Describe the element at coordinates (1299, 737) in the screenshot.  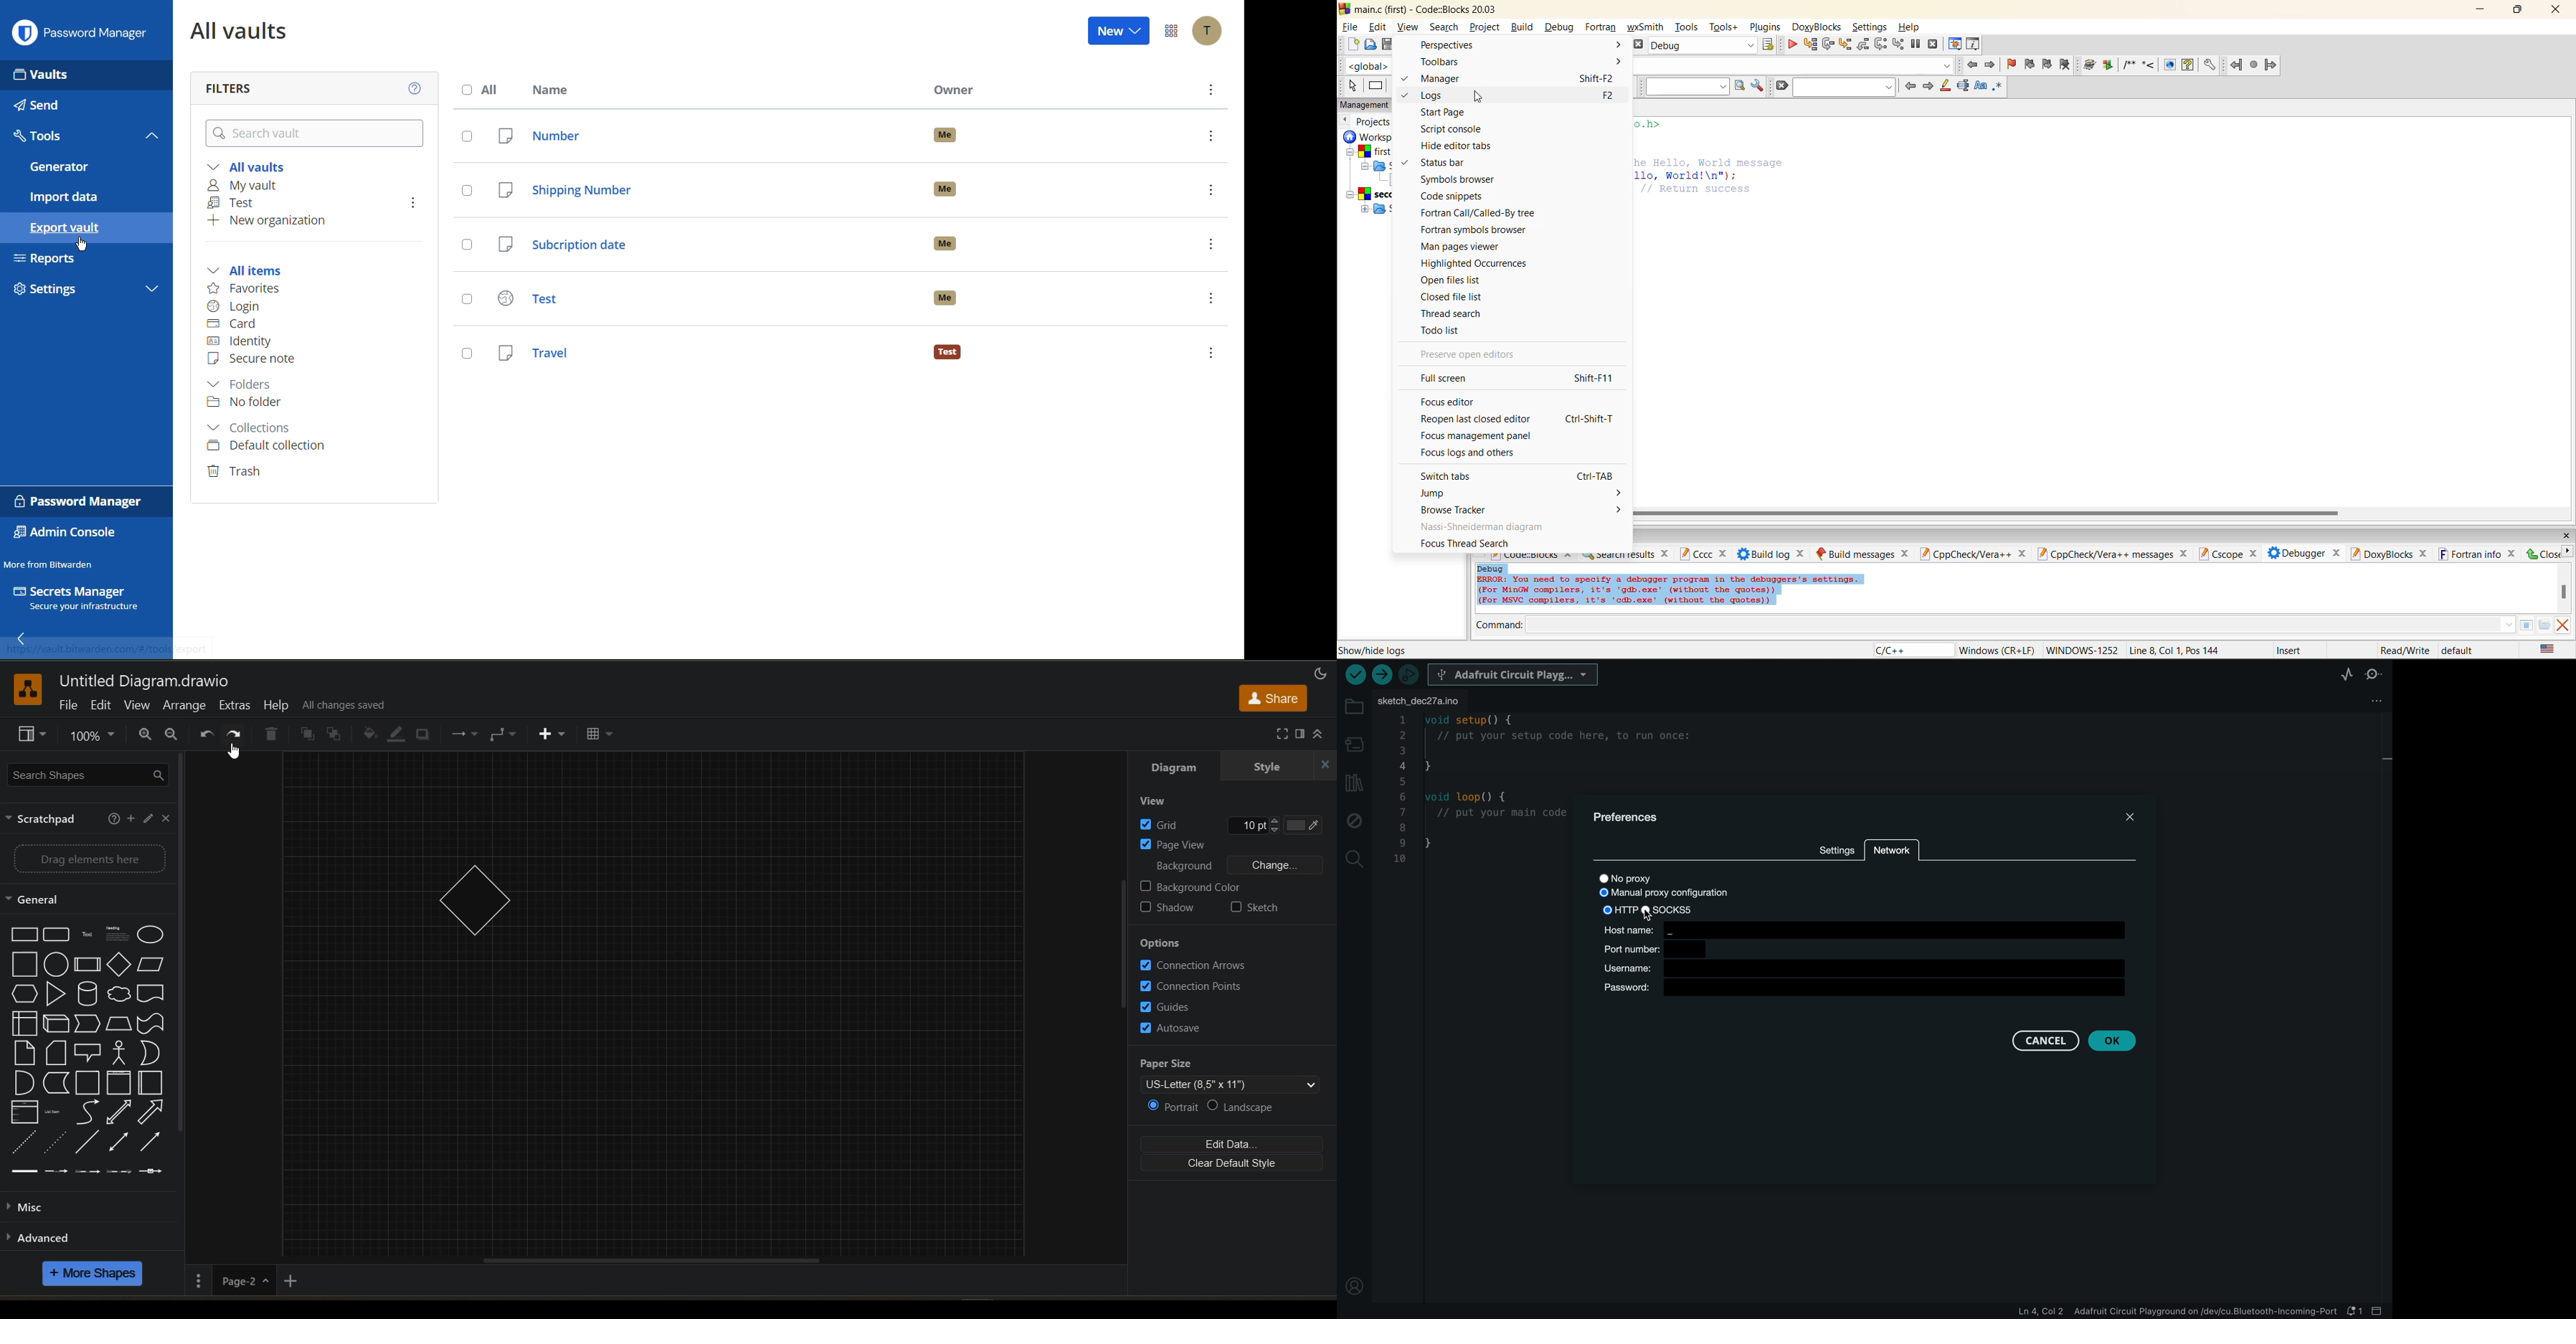
I see `format` at that location.